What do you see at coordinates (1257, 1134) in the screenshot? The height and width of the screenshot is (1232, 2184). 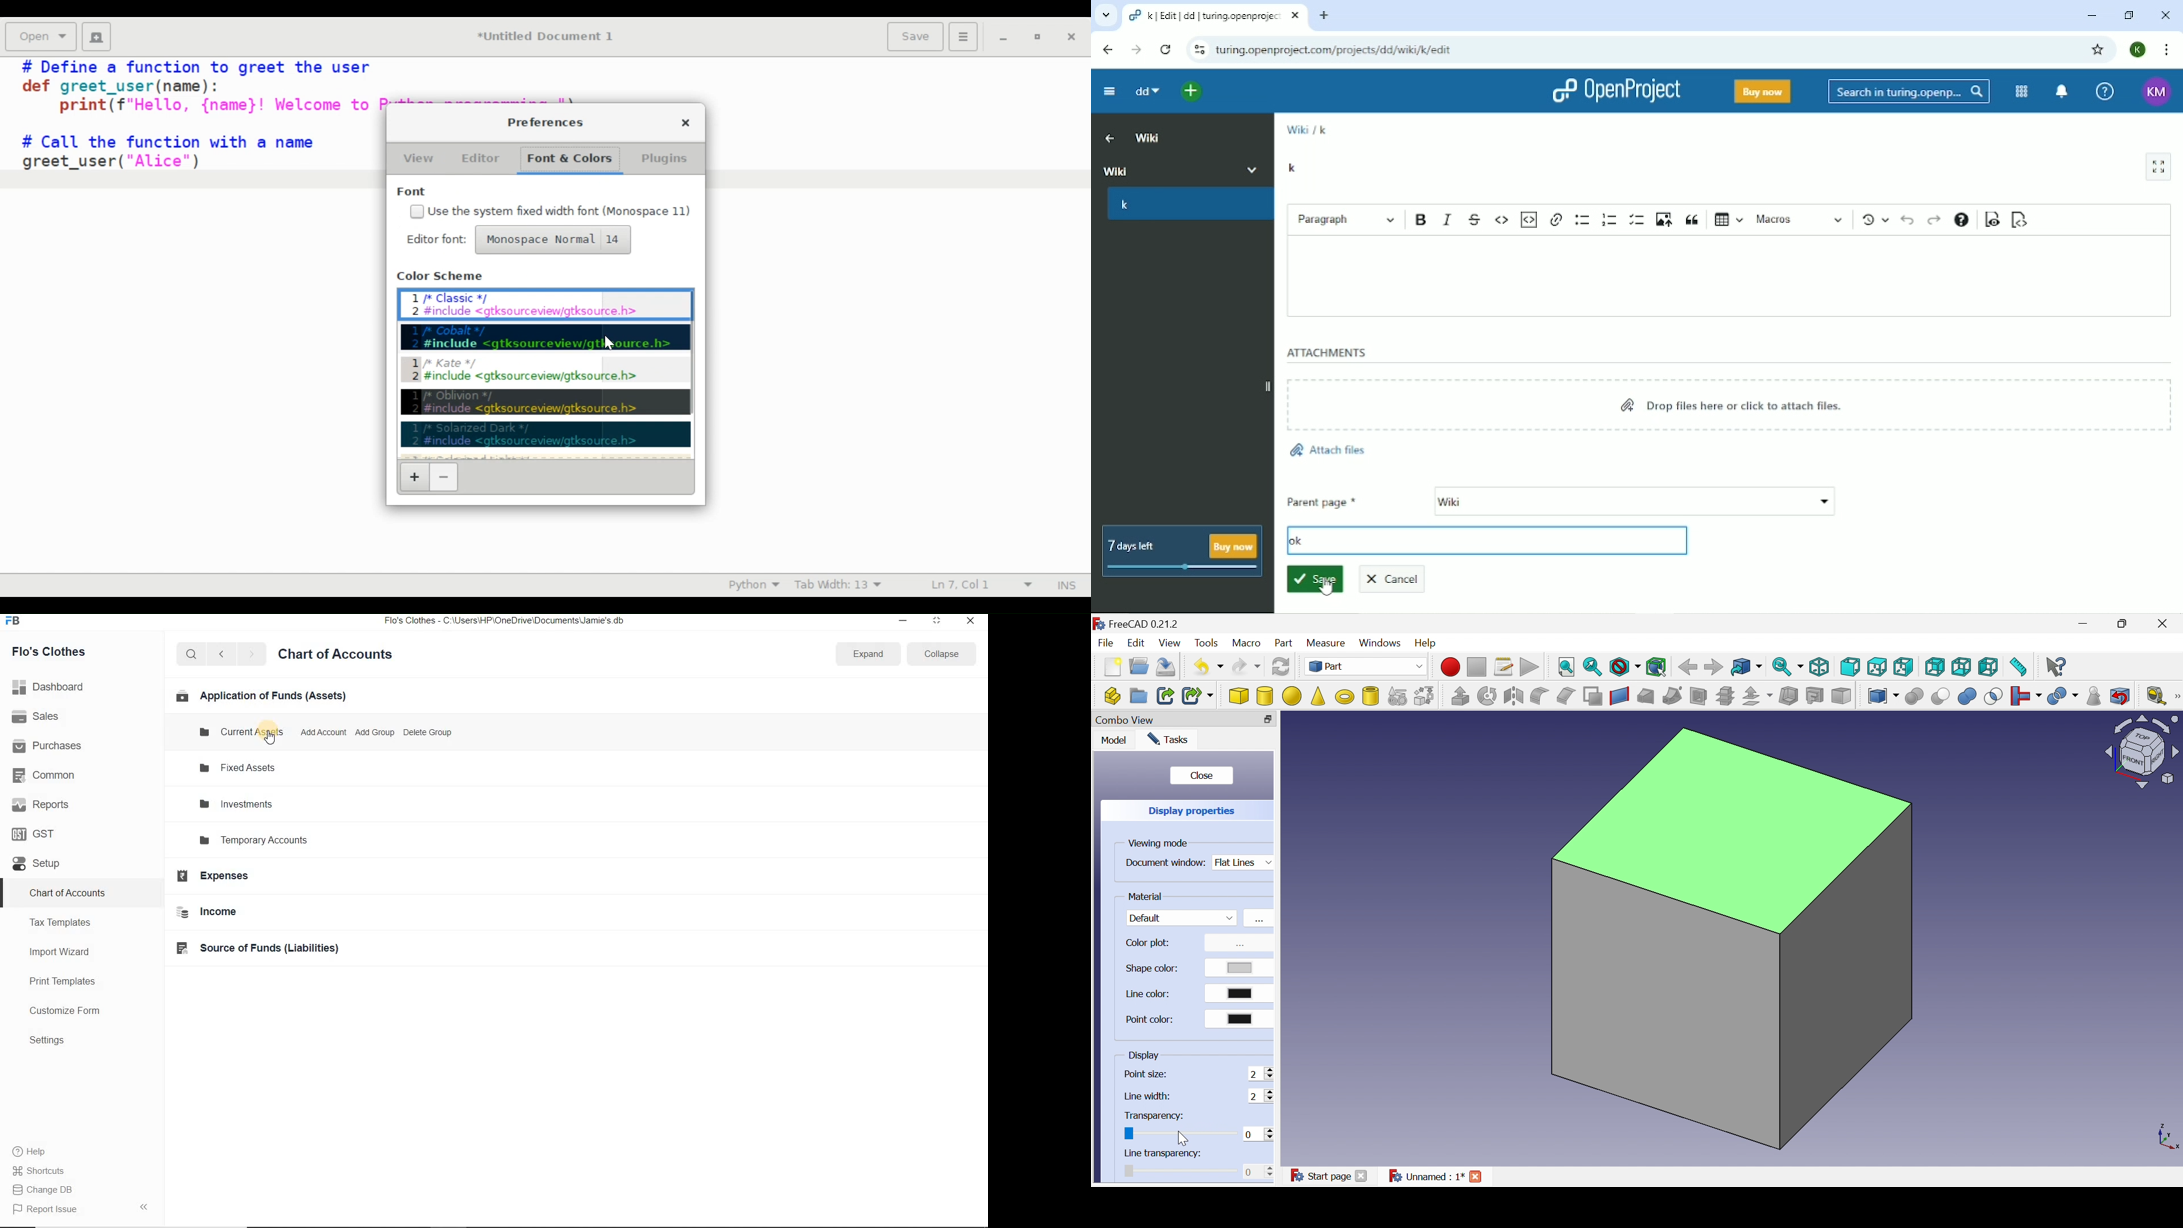 I see `0` at bounding box center [1257, 1134].